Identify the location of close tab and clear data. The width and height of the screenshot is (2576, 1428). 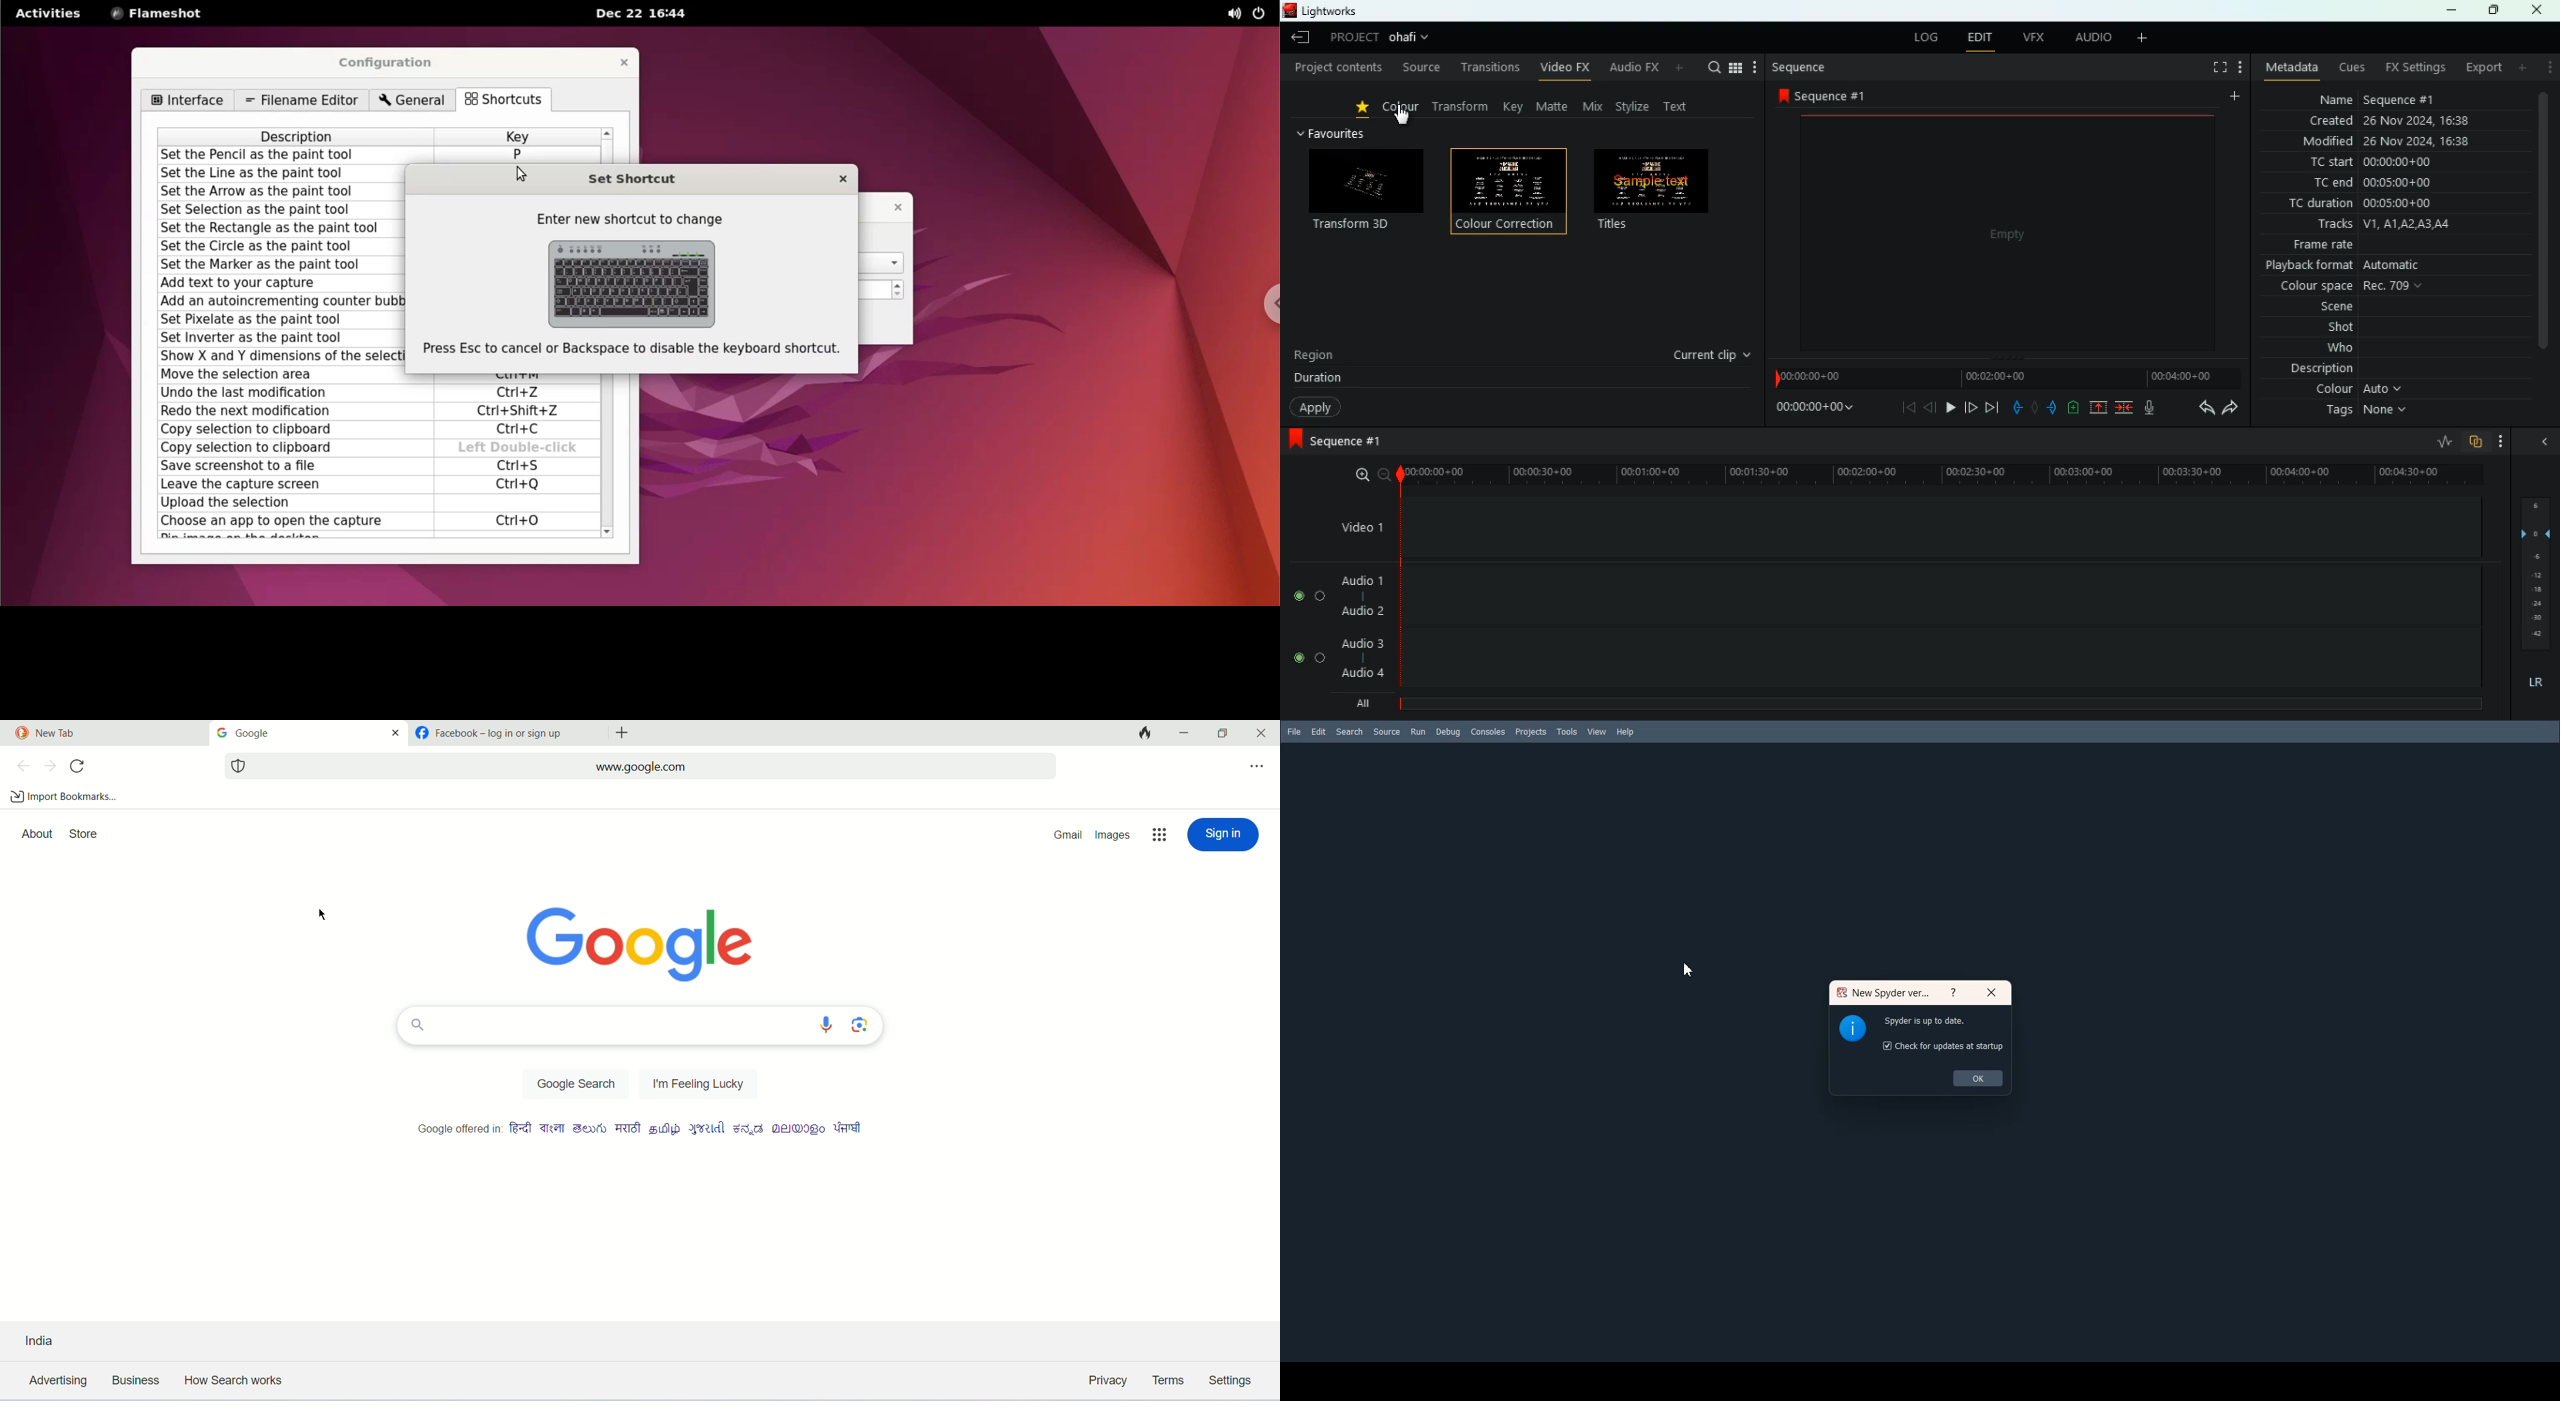
(1146, 733).